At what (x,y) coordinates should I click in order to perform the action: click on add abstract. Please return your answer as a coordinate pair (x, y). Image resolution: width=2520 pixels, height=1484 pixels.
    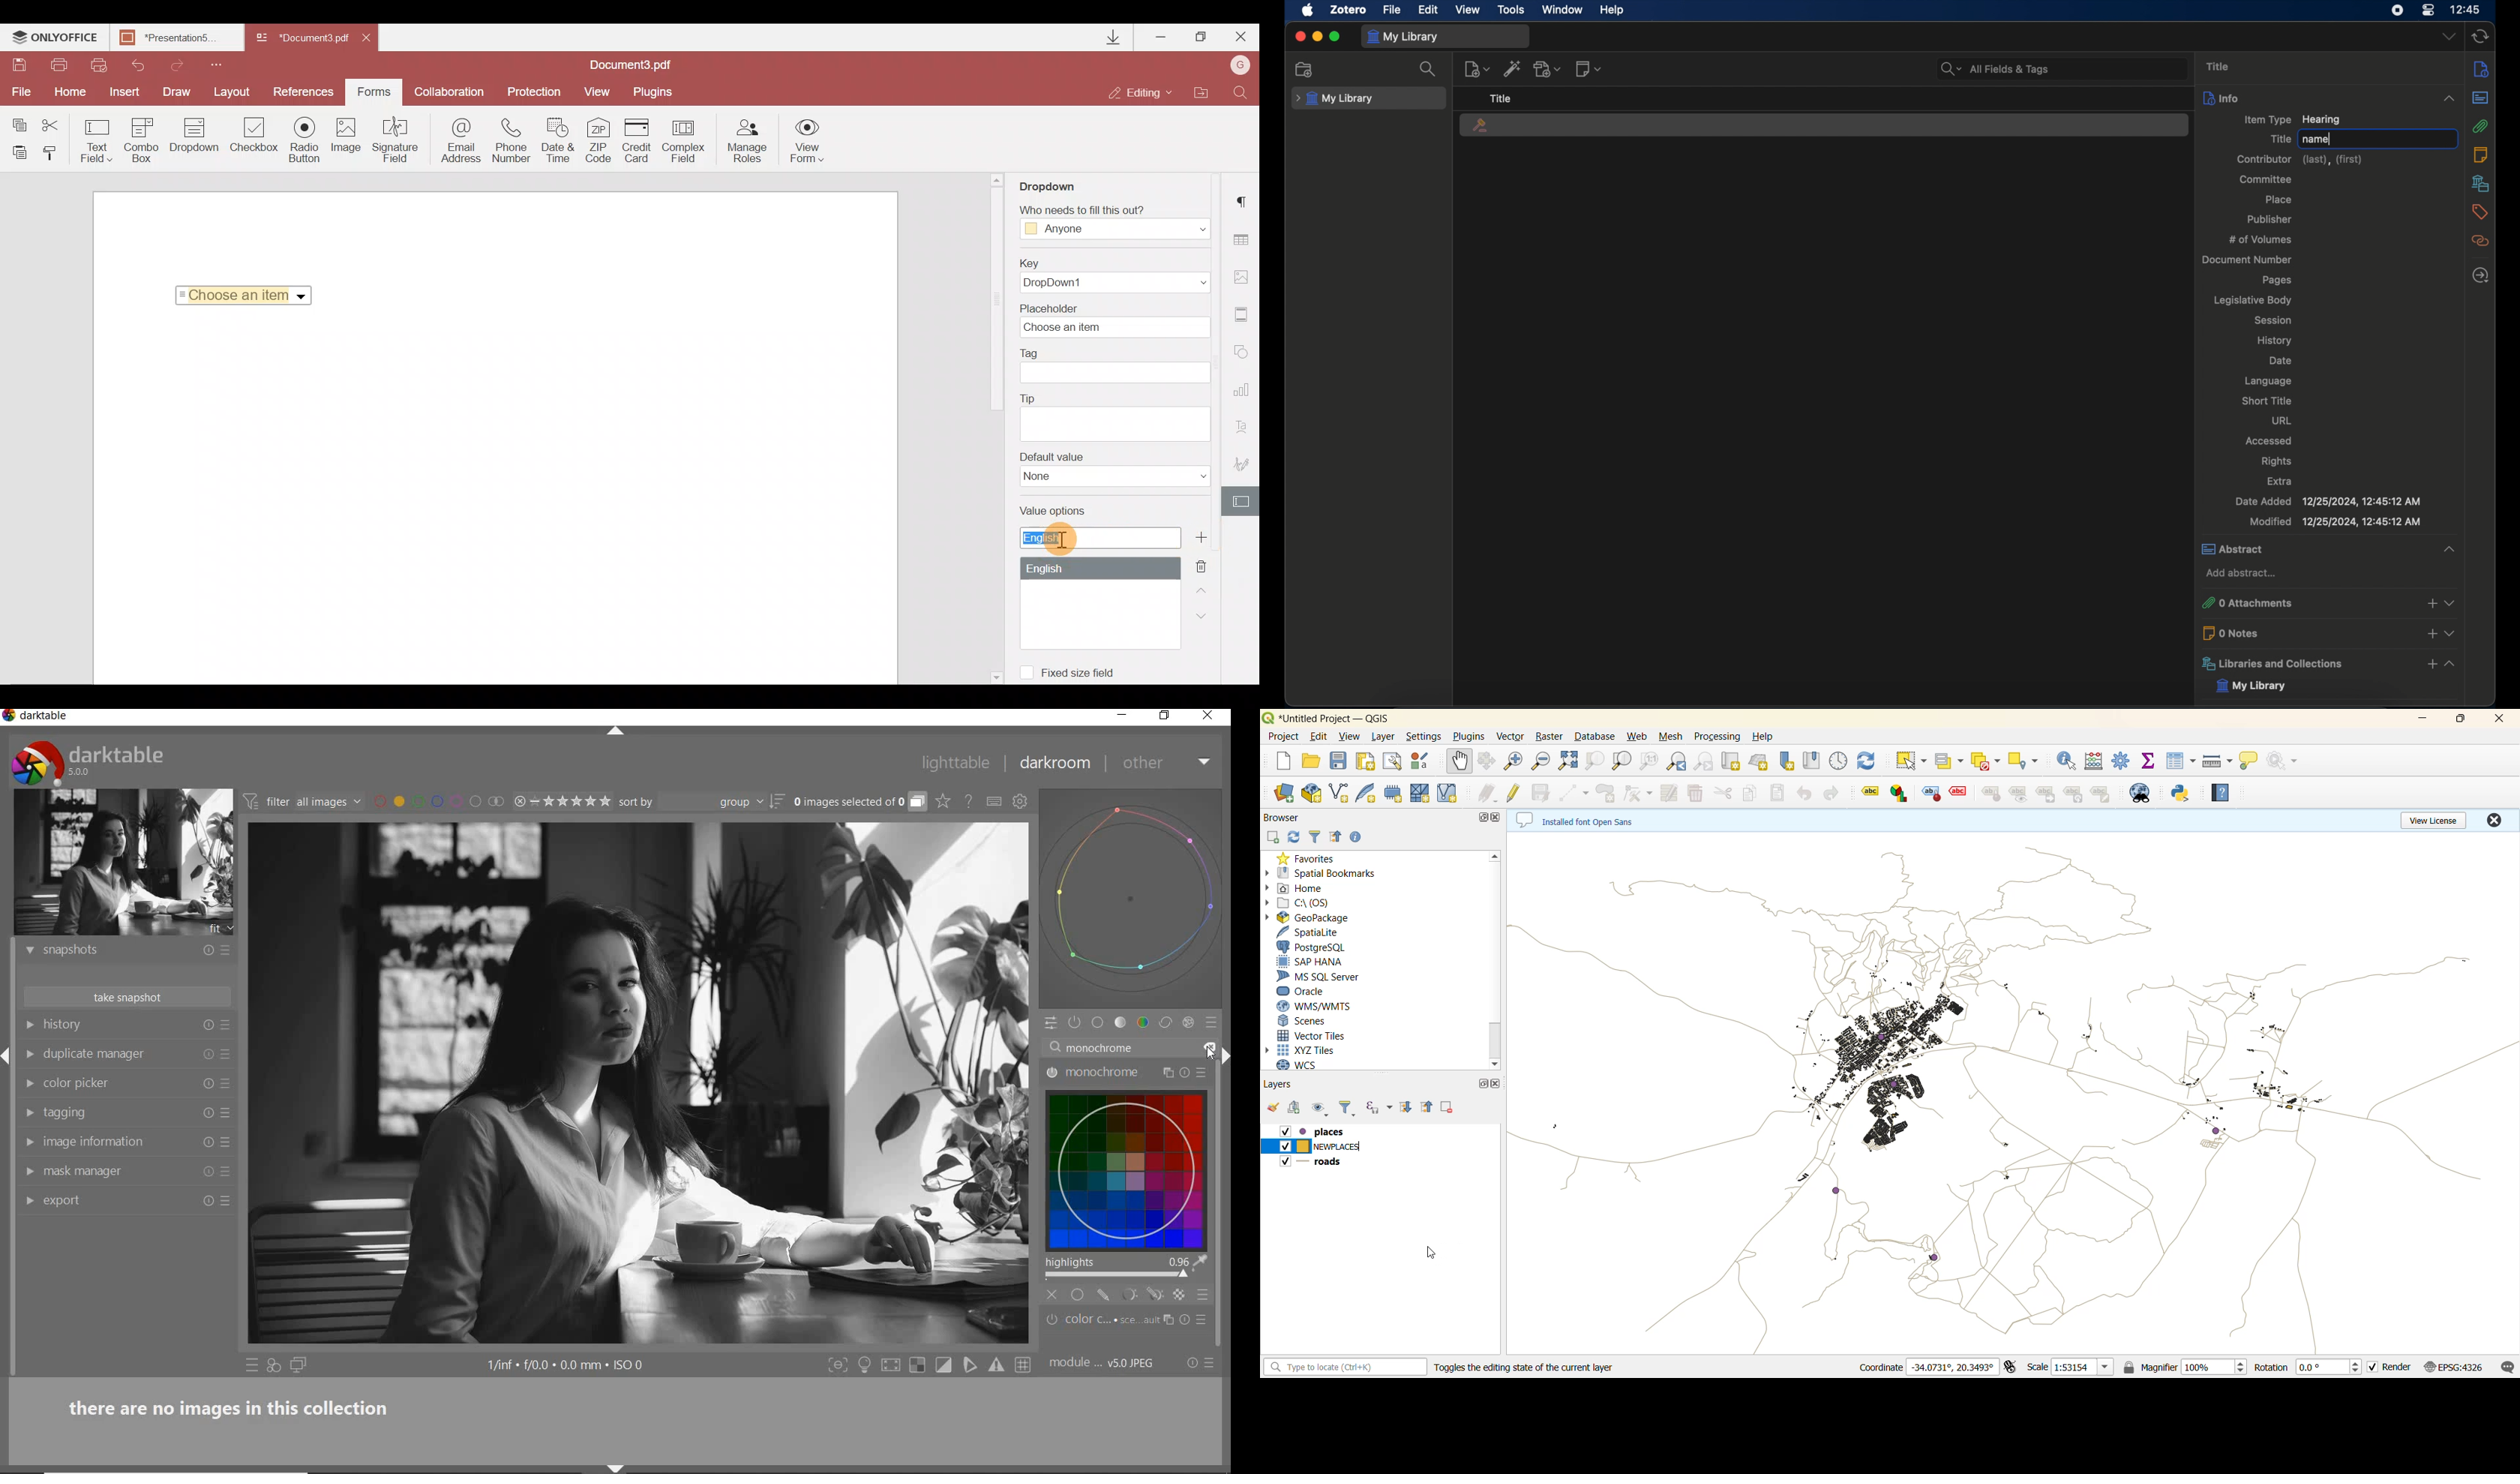
    Looking at the image, I should click on (2241, 574).